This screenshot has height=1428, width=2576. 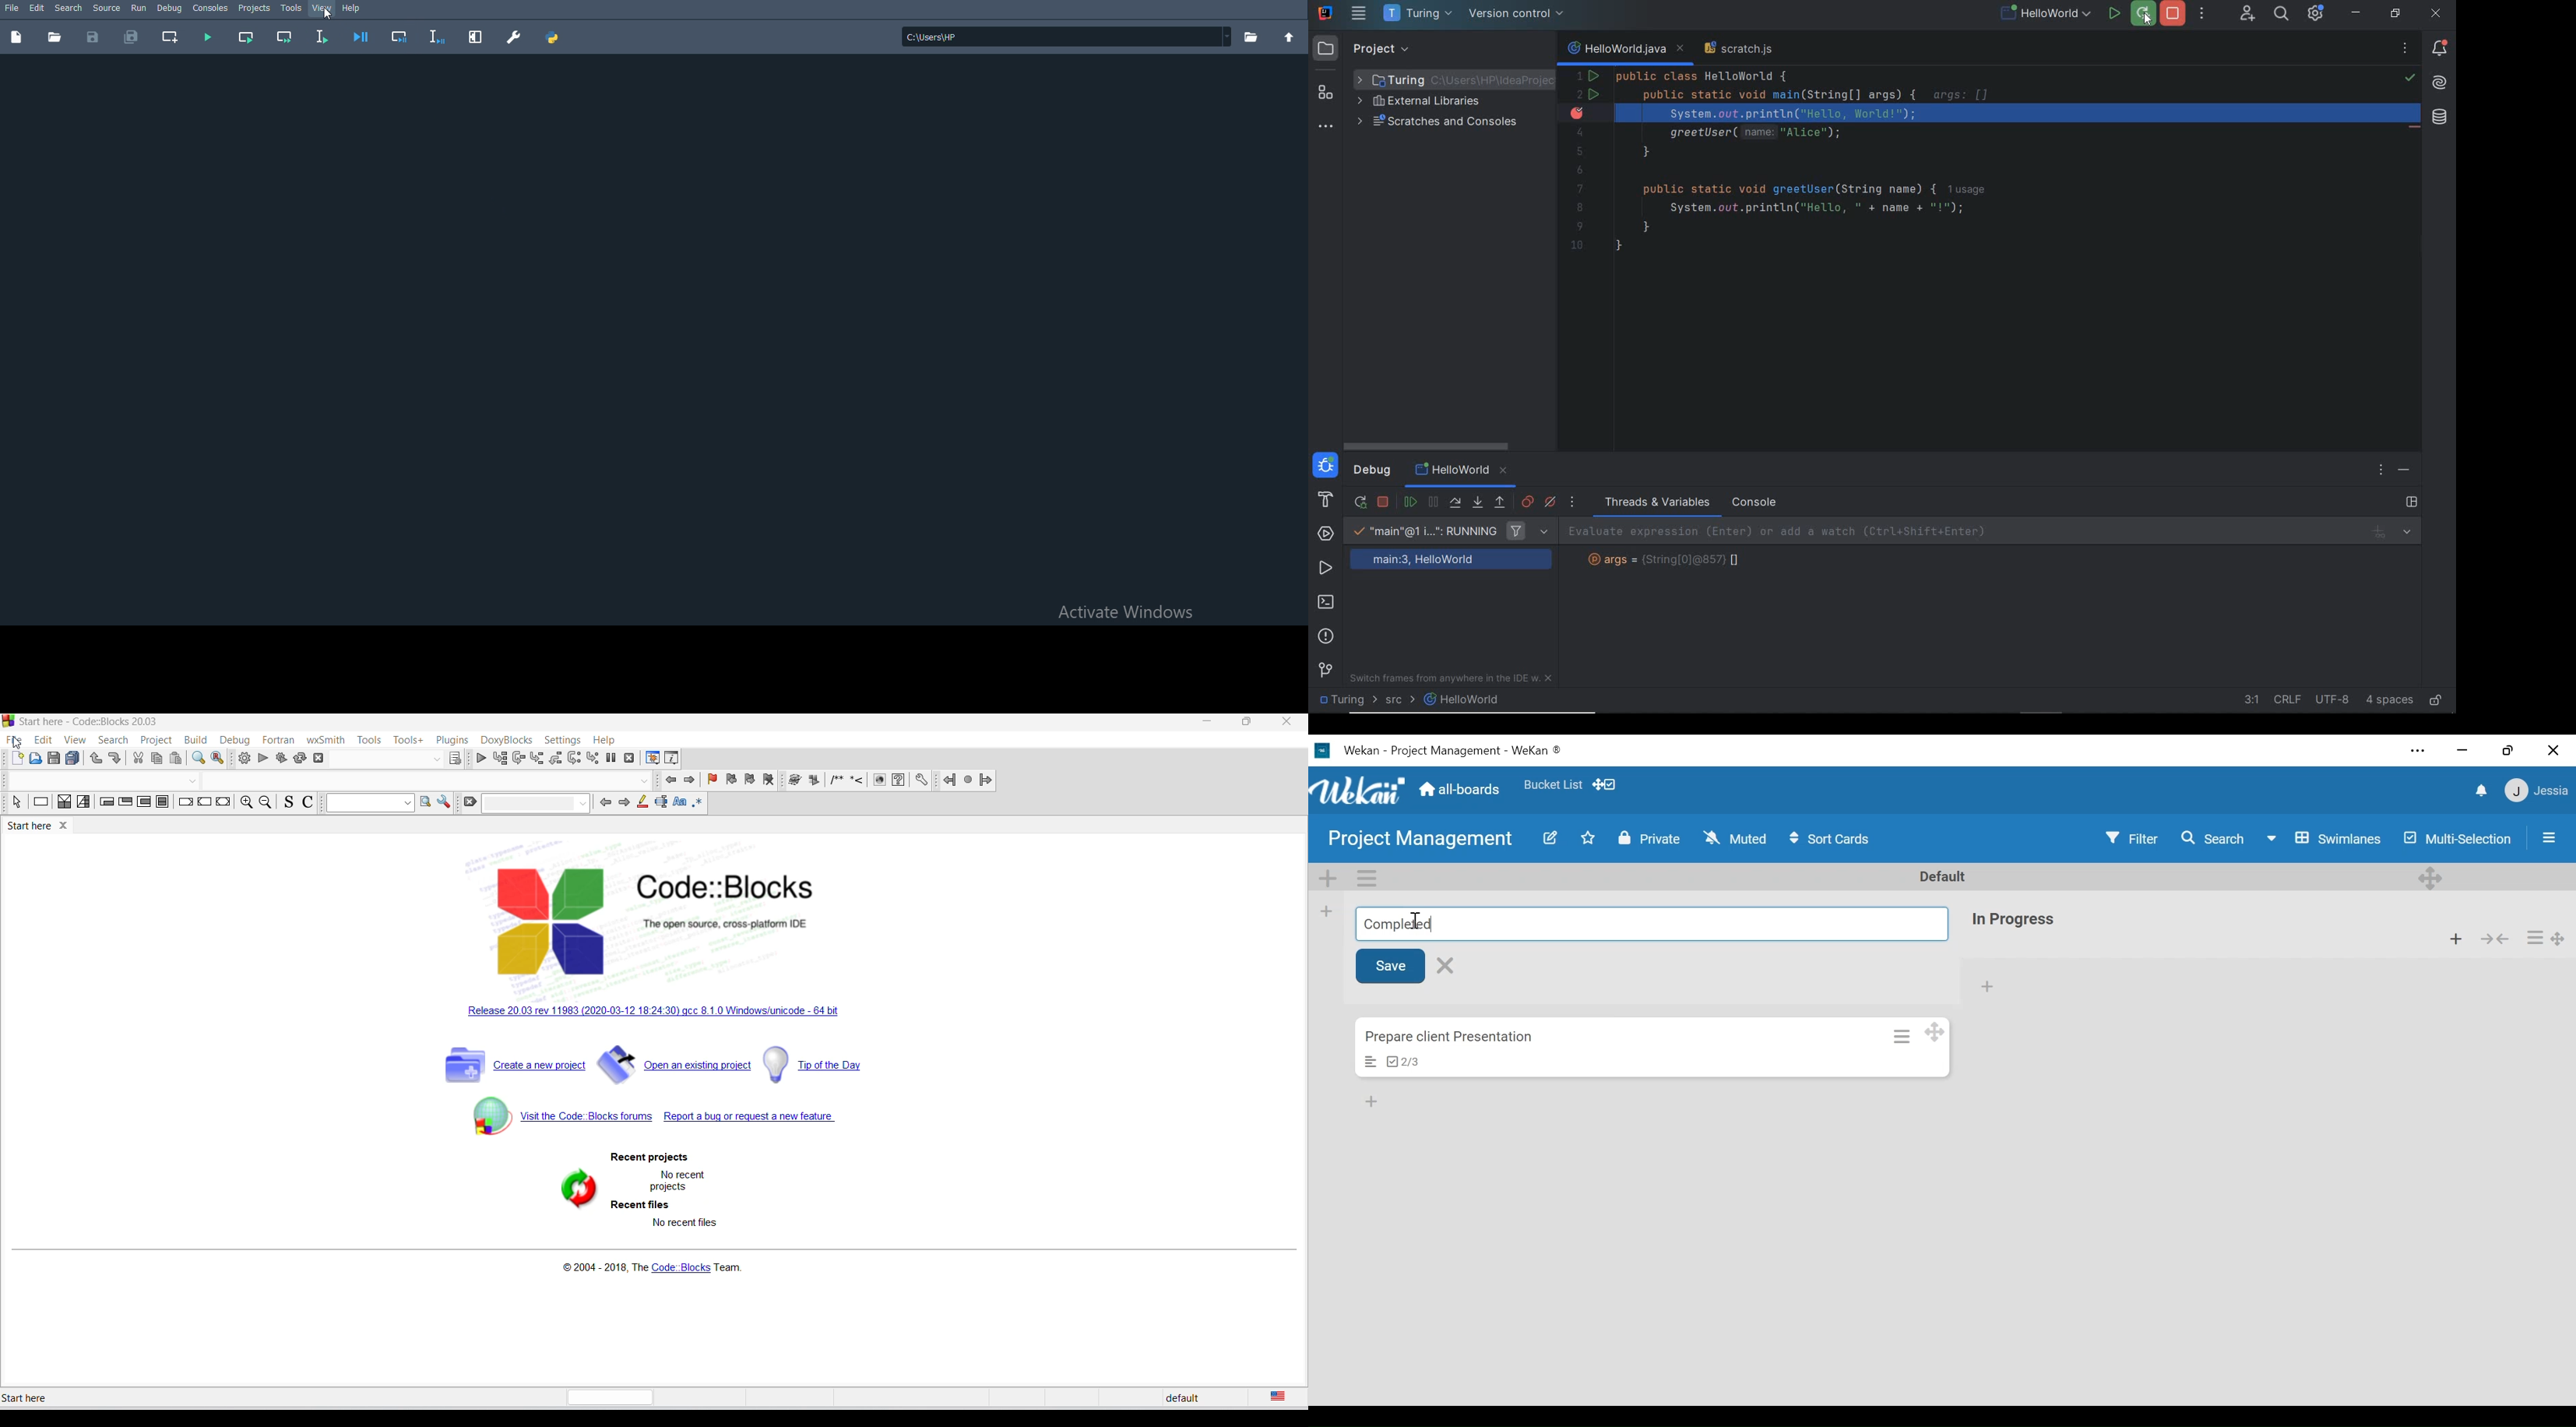 I want to click on run to cursot, so click(x=498, y=758).